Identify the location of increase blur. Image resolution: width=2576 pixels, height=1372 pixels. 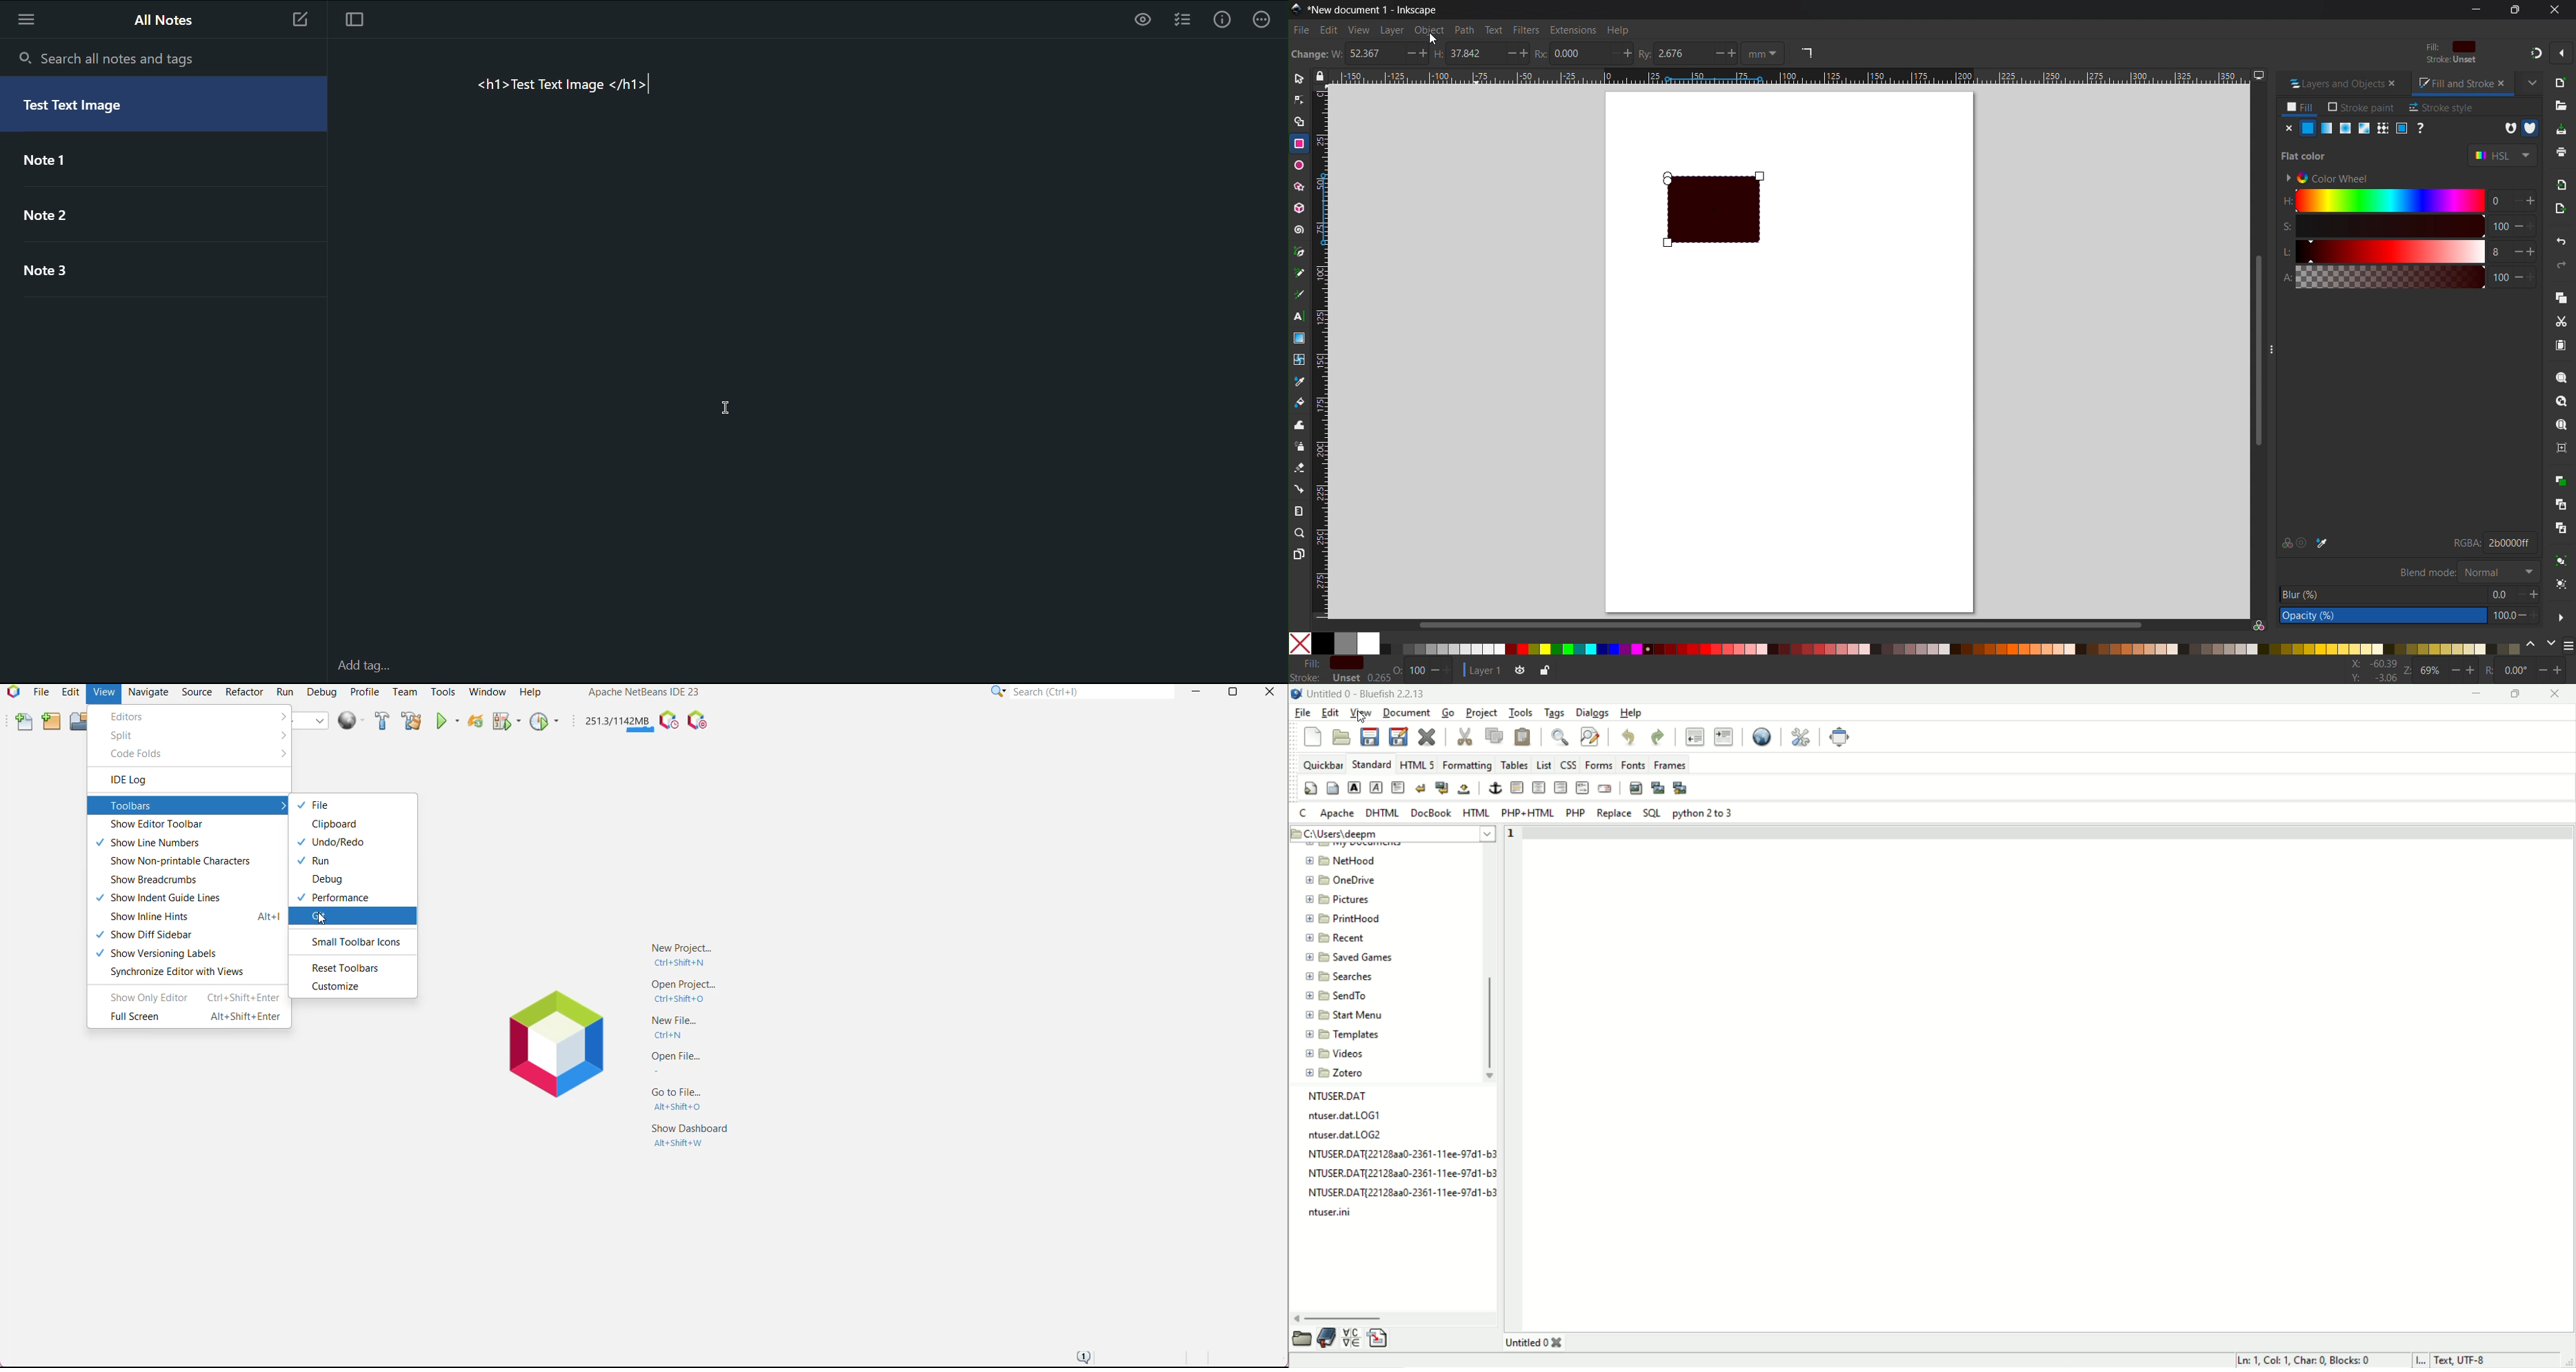
(2535, 593).